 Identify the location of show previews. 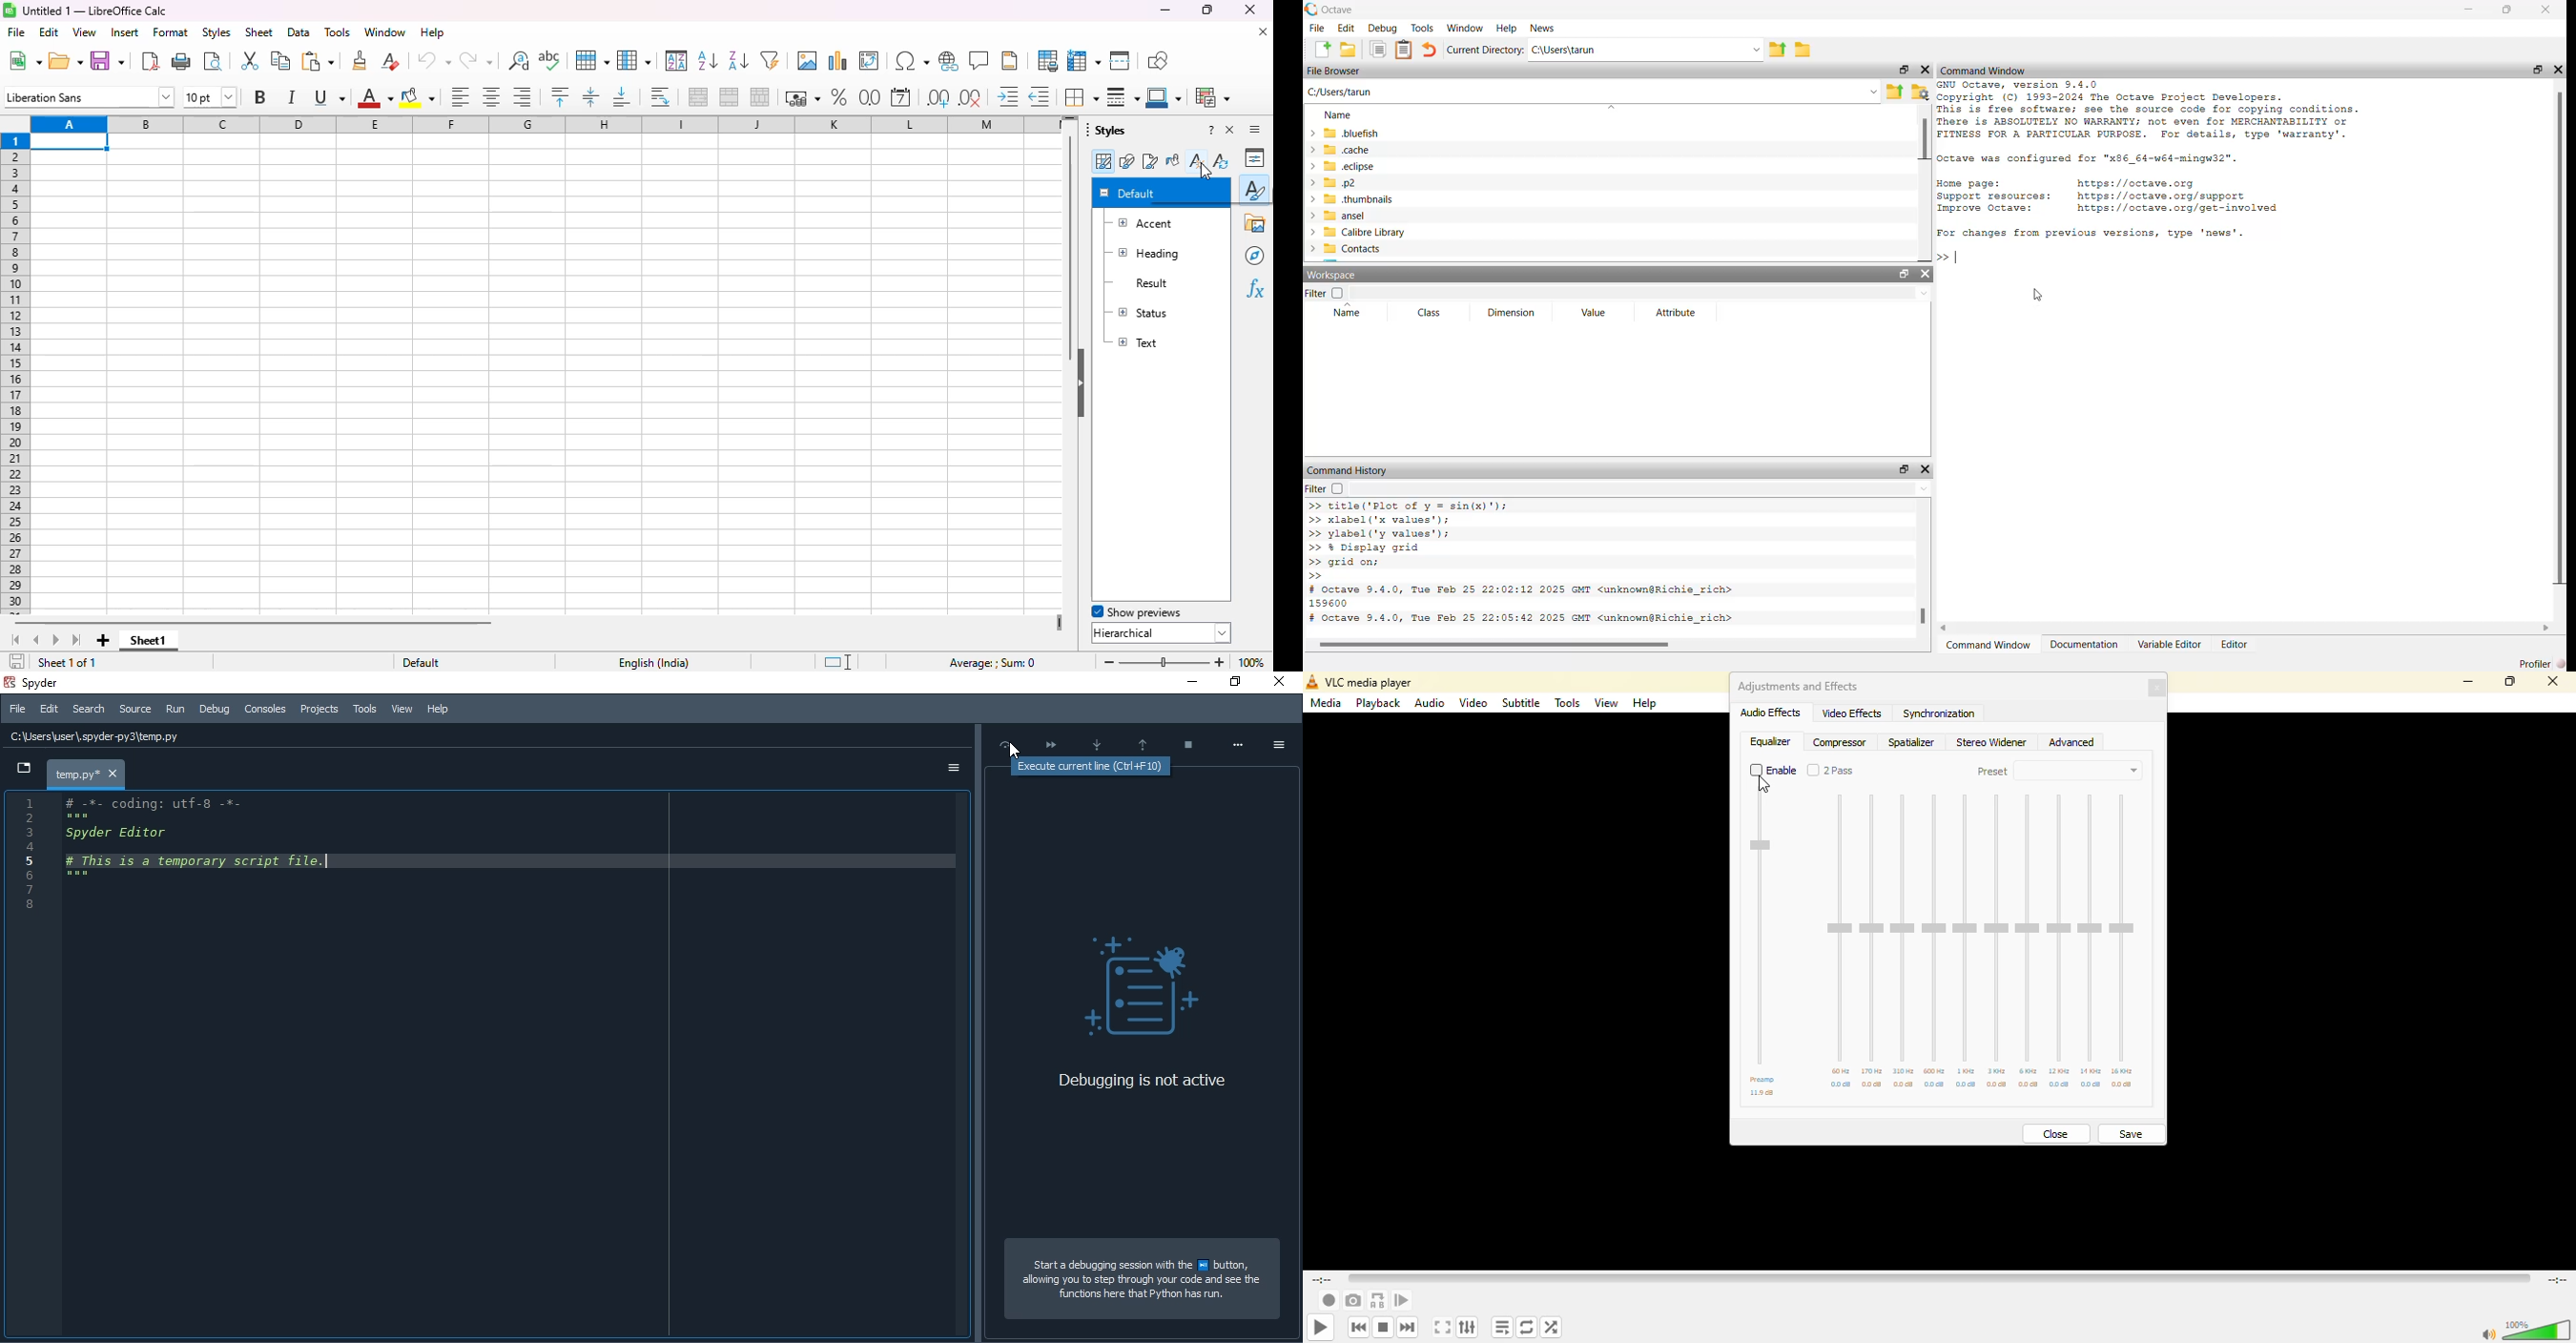
(1138, 612).